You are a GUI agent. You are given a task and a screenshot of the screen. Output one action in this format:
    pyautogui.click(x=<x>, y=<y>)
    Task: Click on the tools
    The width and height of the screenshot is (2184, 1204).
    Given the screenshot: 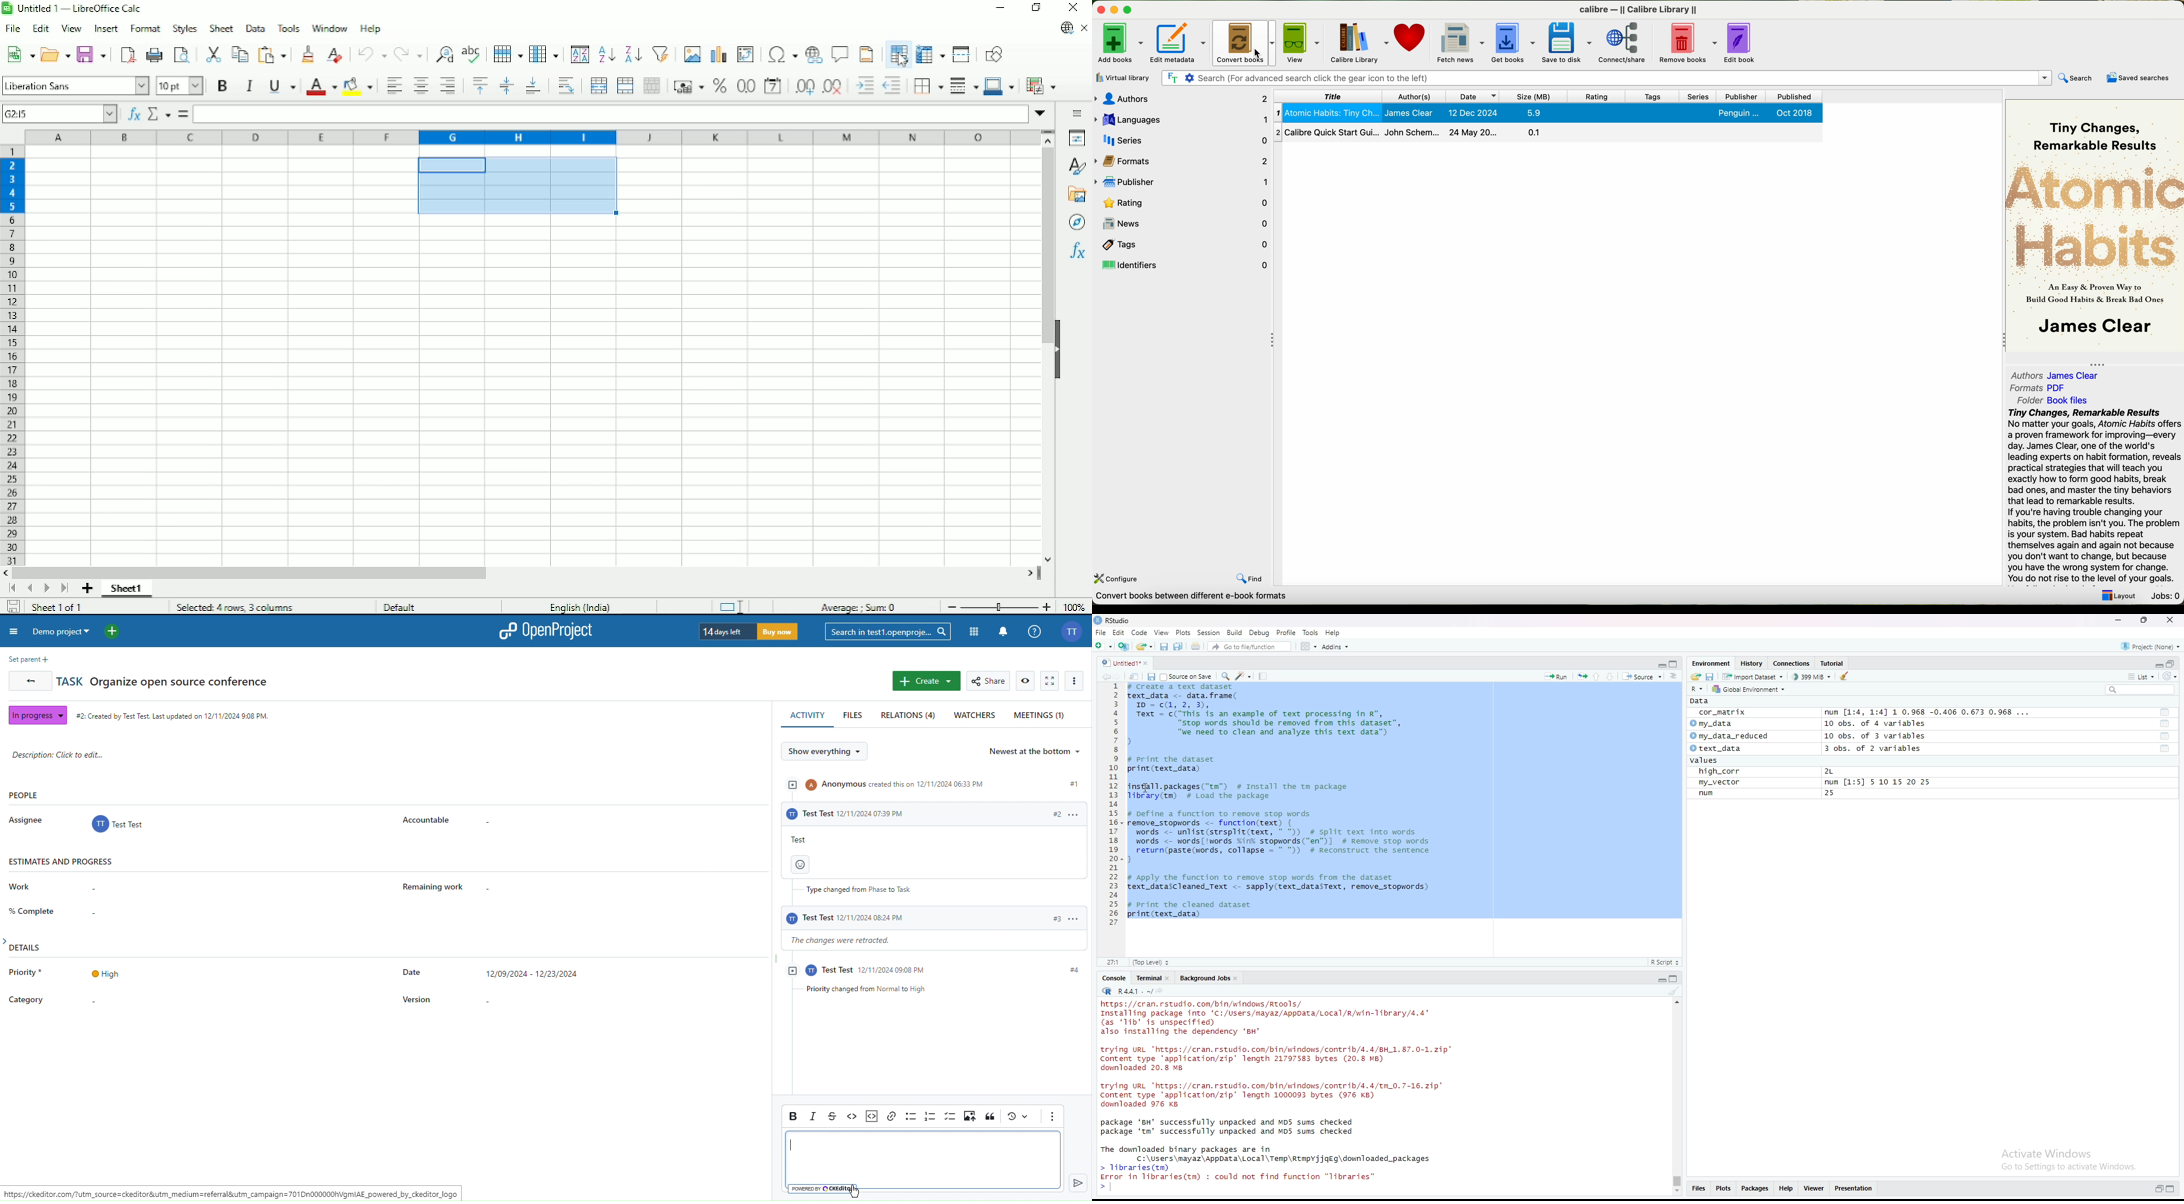 What is the action you would take?
    pyautogui.click(x=1312, y=633)
    